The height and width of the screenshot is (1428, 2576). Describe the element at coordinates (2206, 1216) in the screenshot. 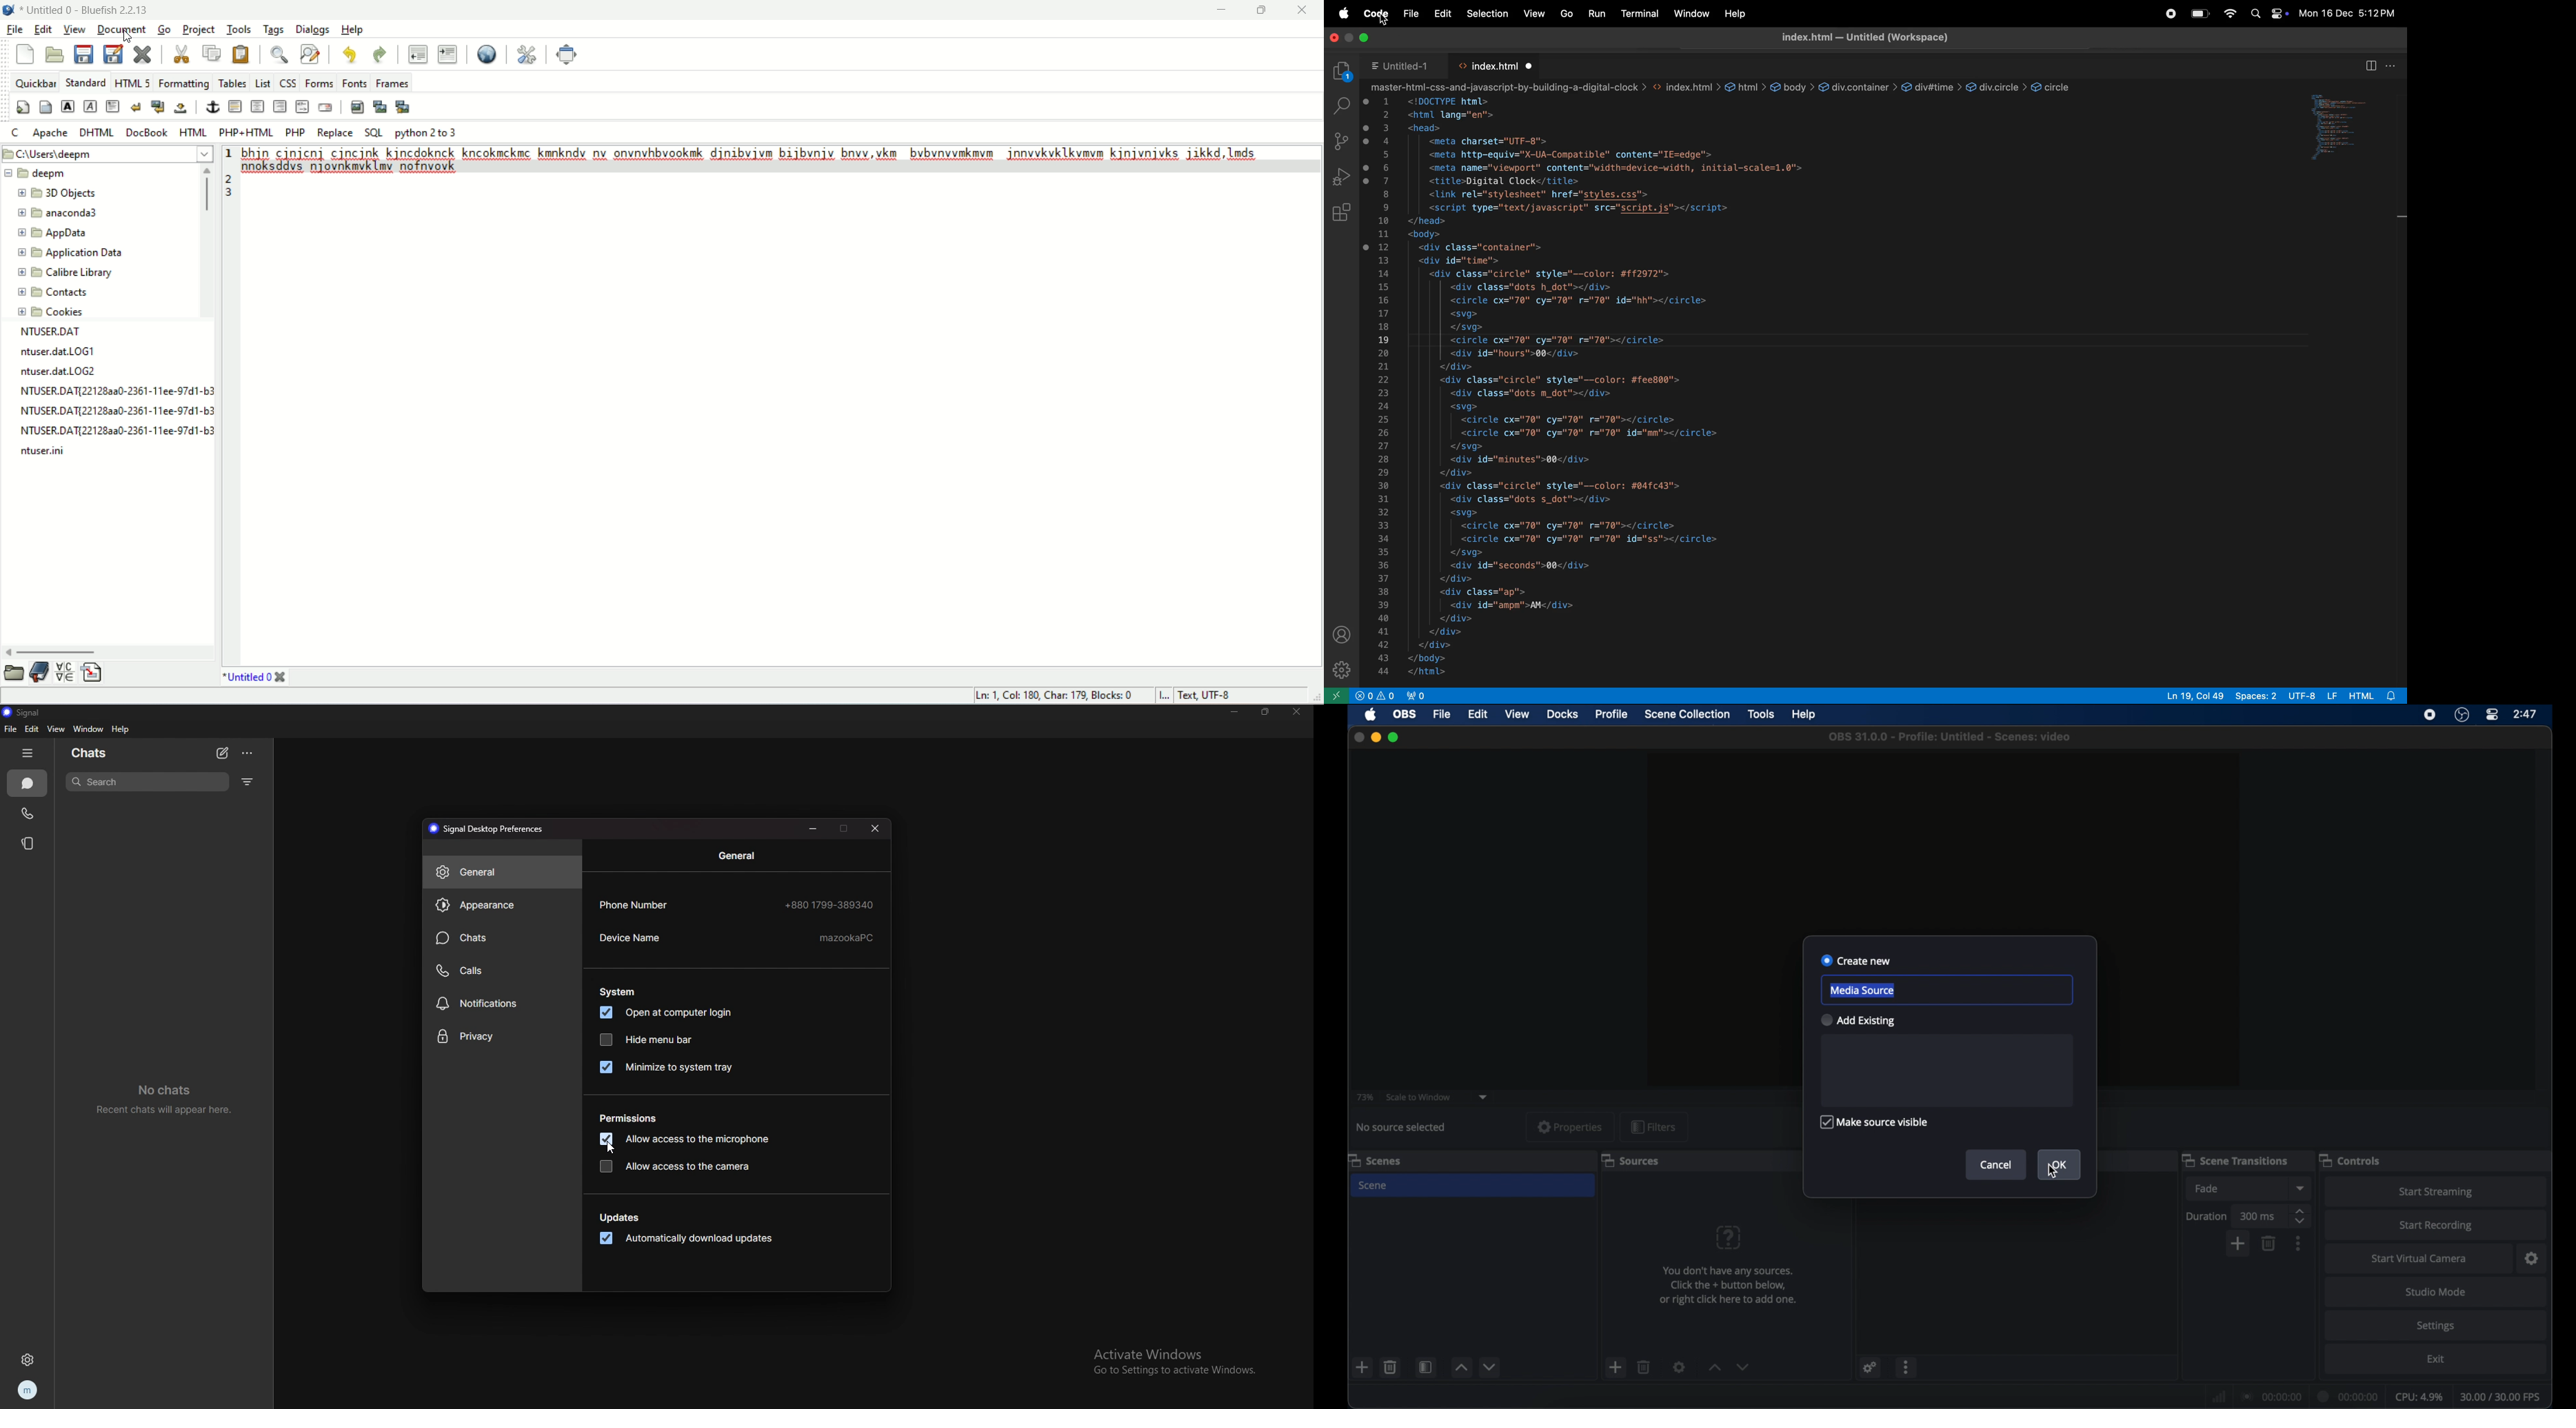

I see `duration` at that location.